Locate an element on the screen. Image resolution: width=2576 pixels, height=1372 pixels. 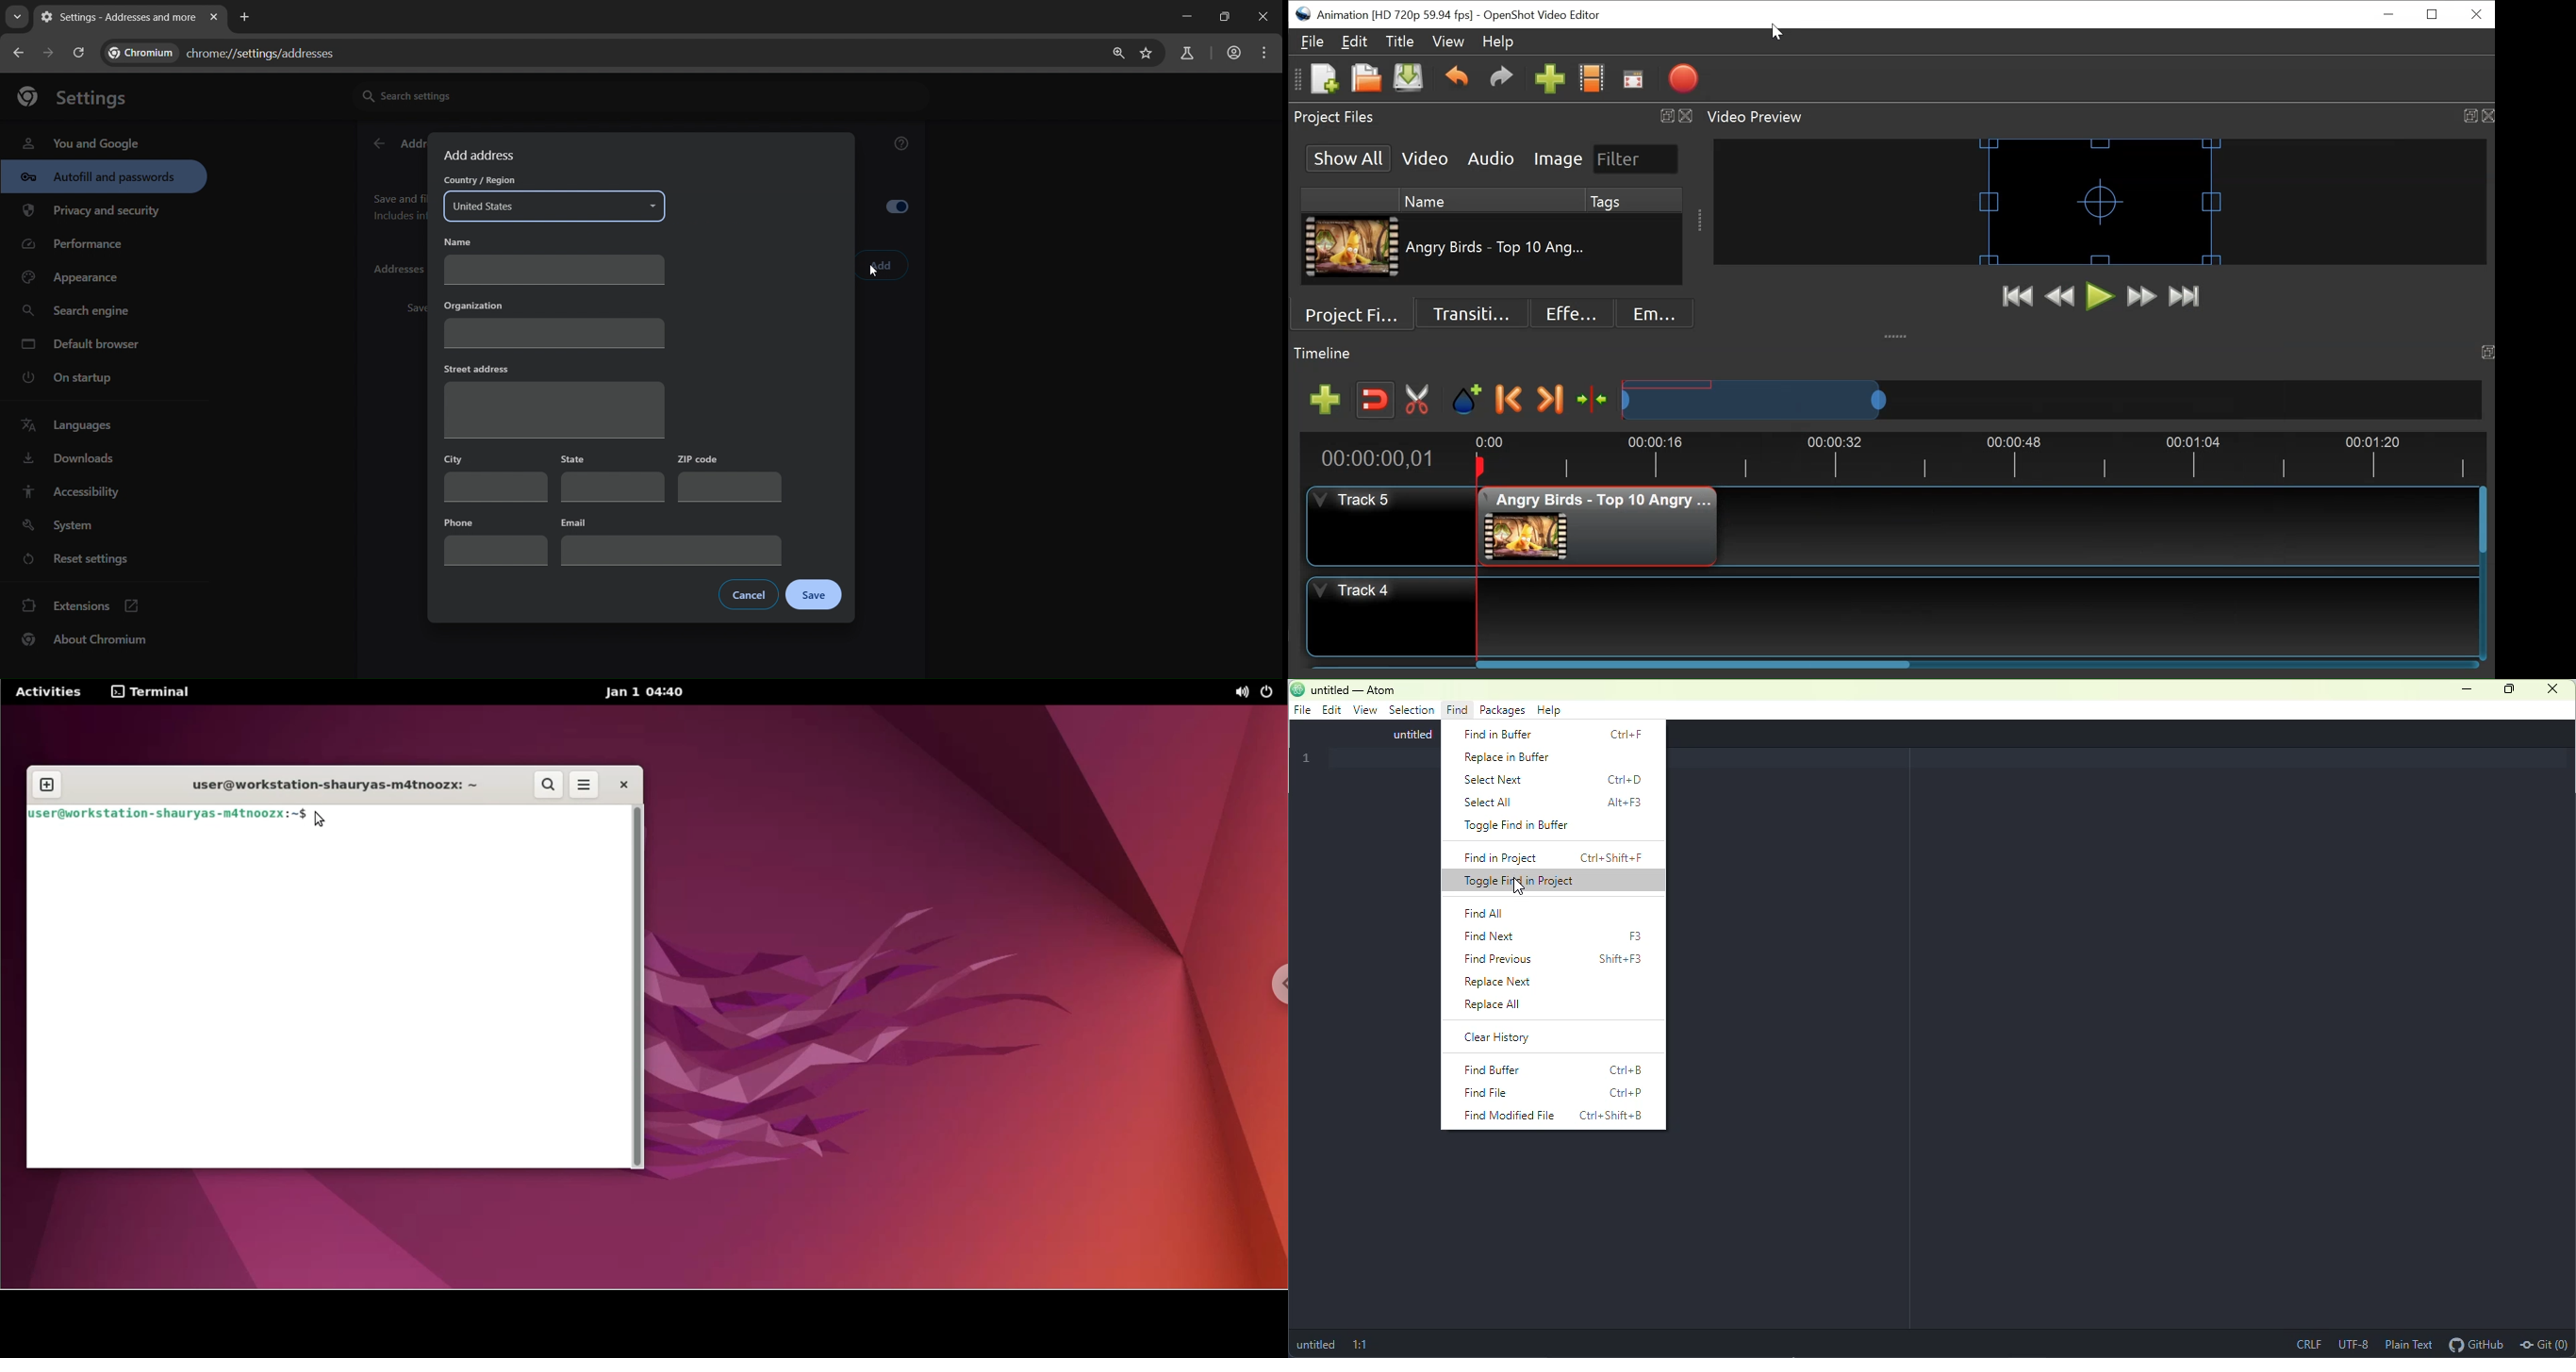
language is located at coordinates (71, 426).